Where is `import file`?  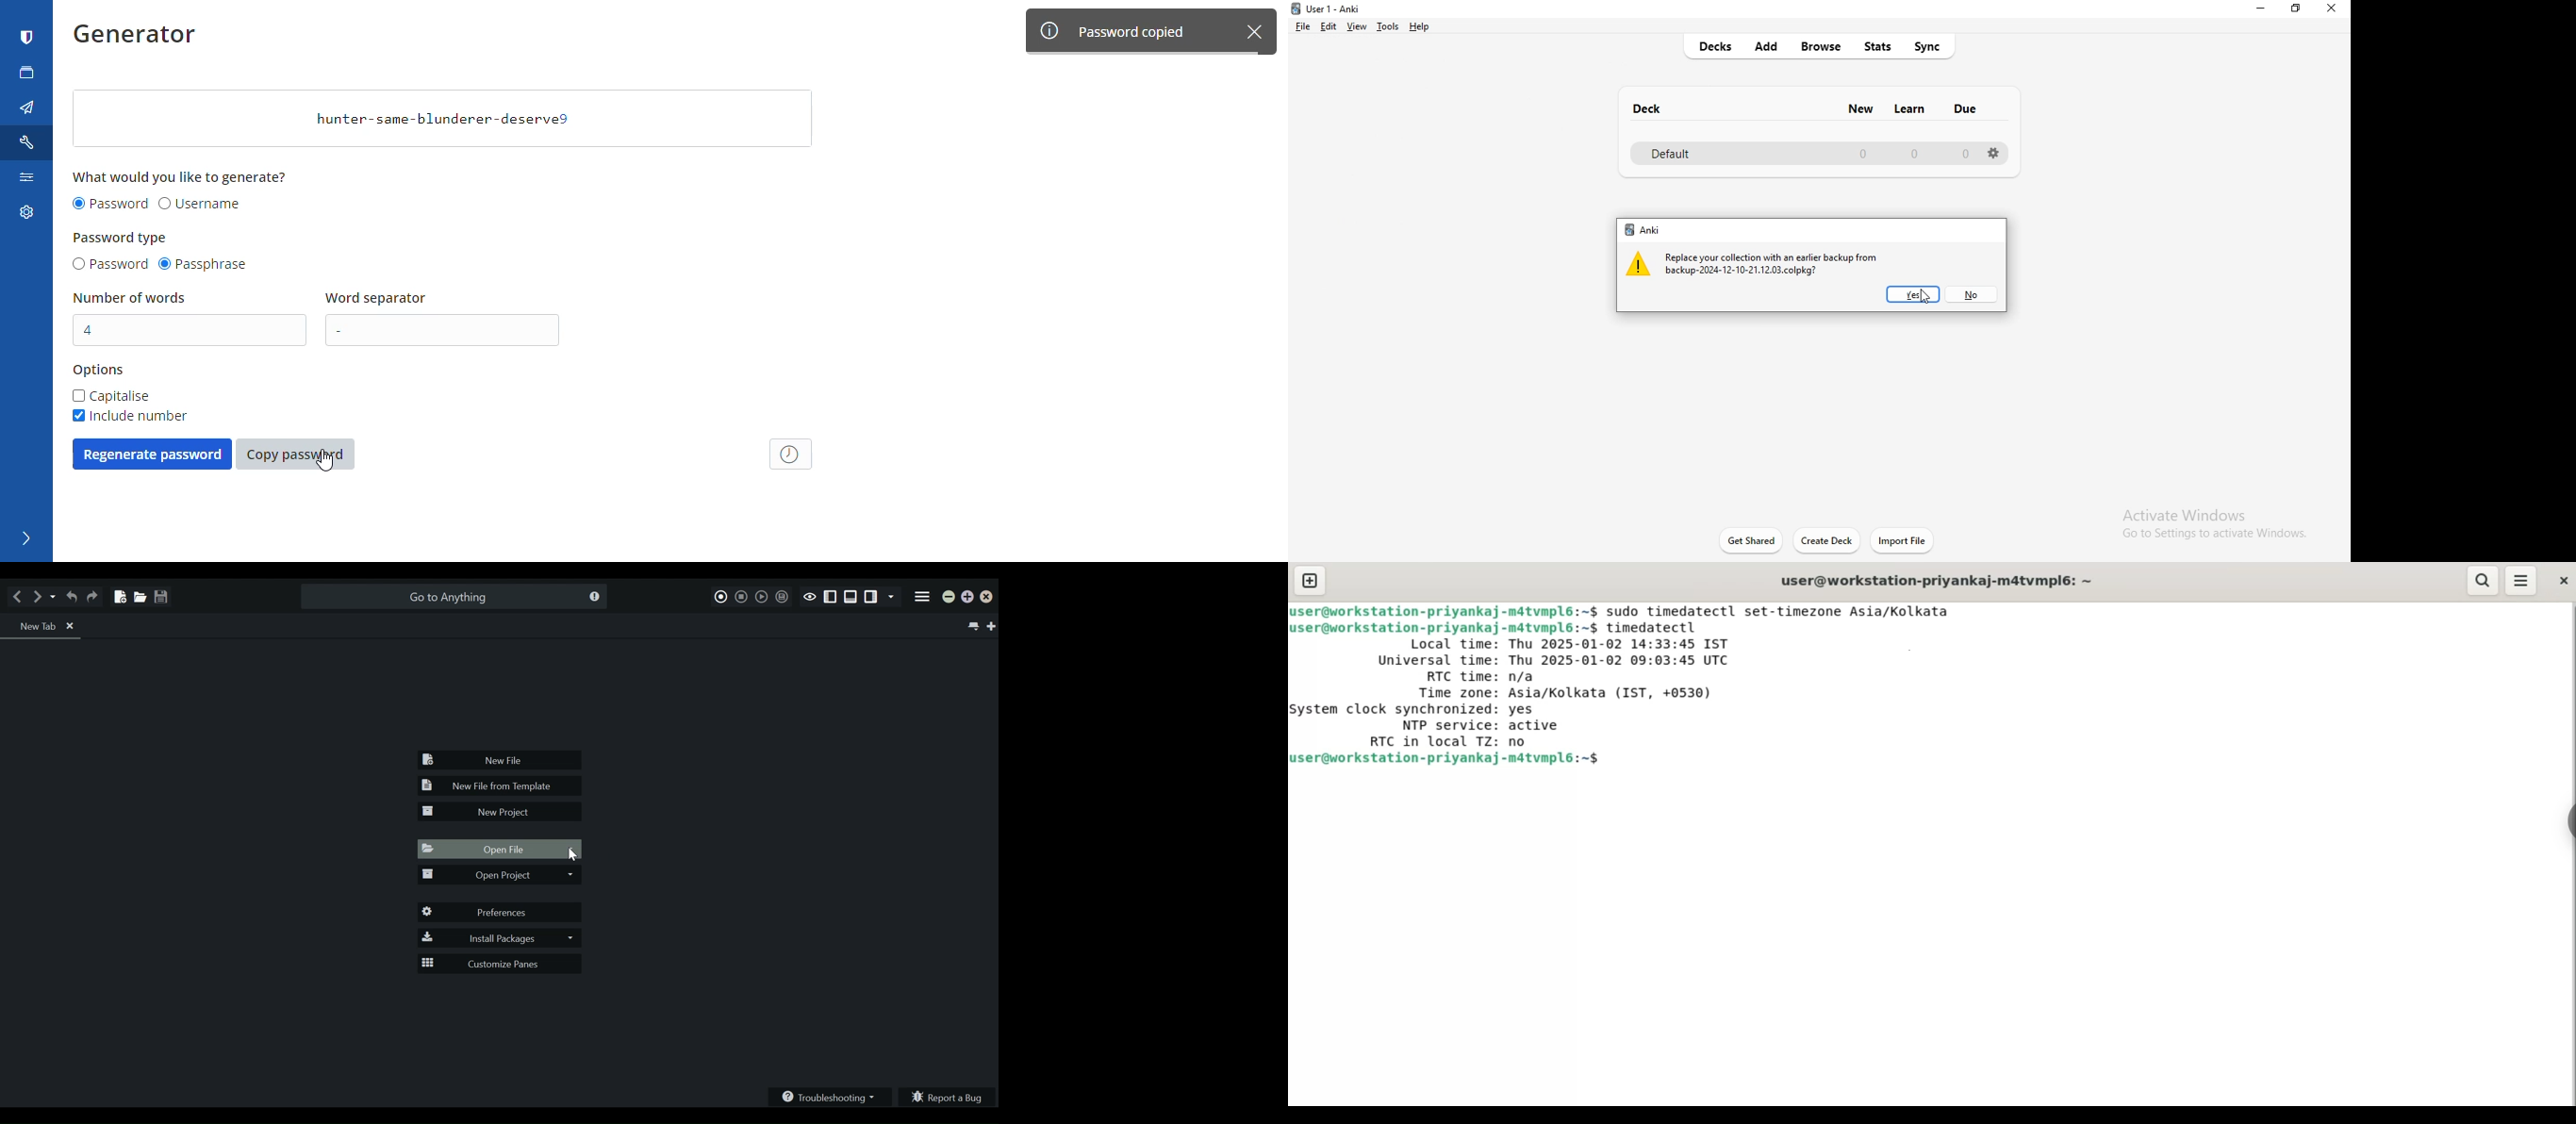 import file is located at coordinates (1903, 540).